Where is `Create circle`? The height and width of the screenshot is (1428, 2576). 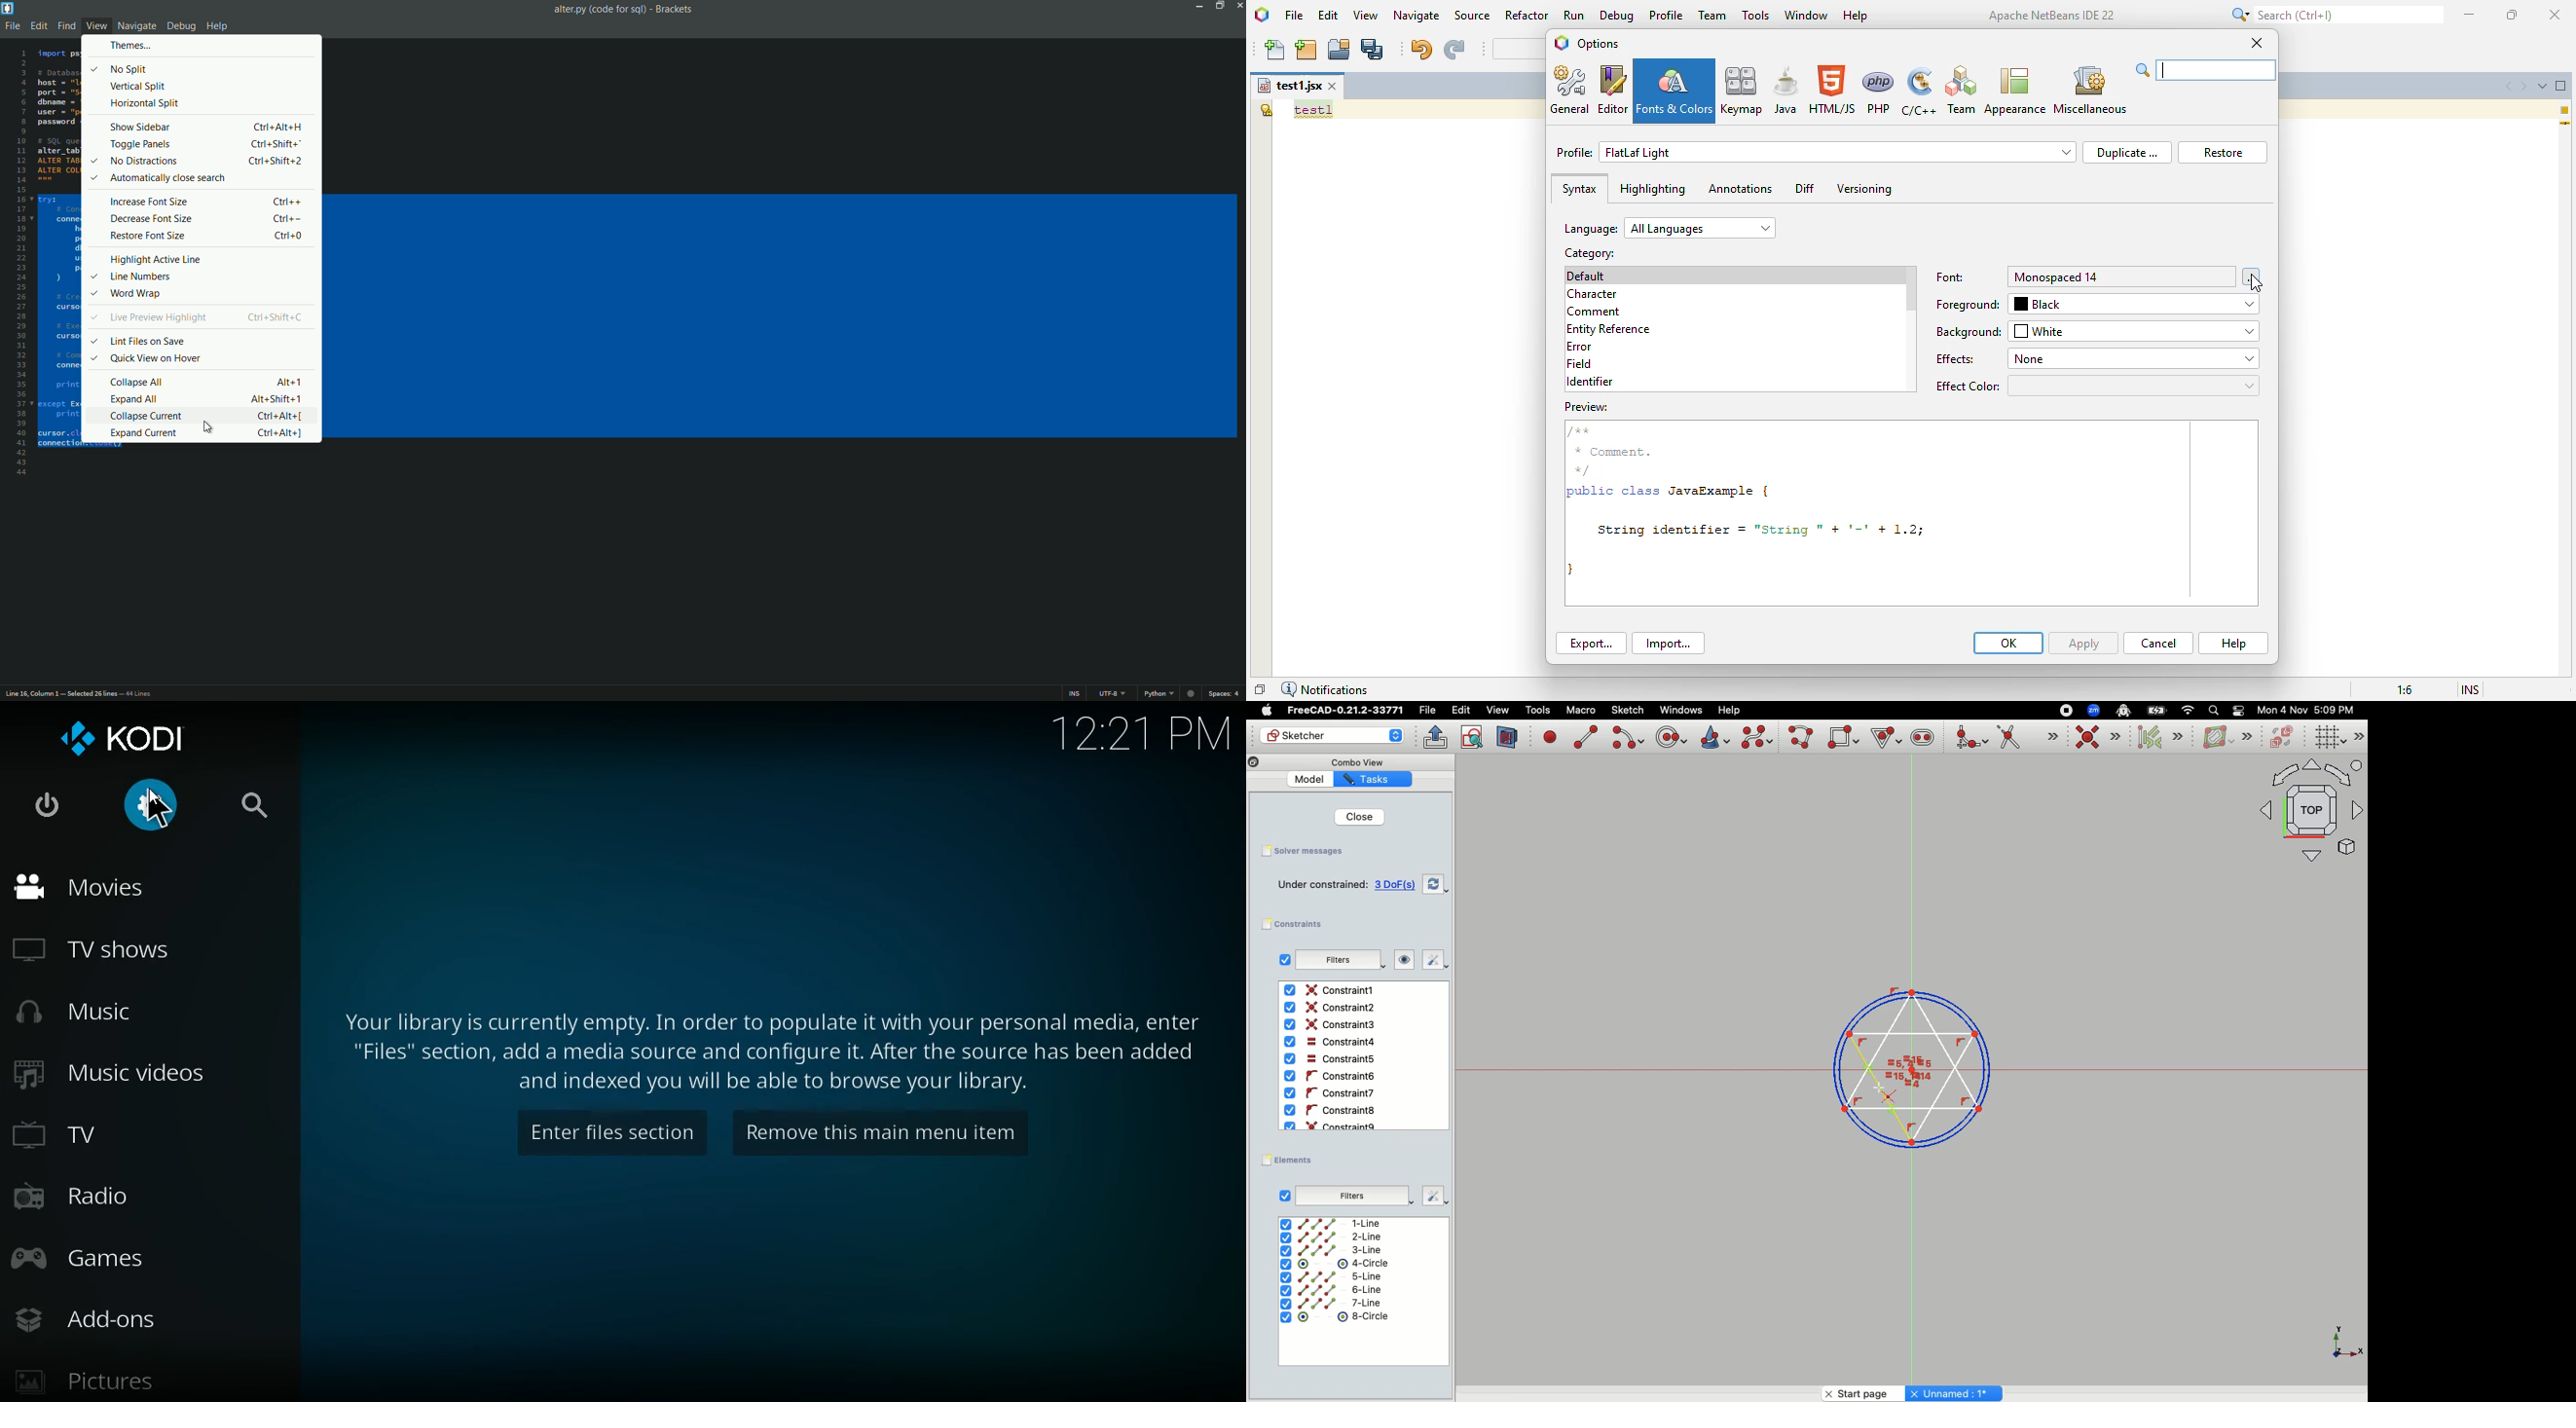 Create circle is located at coordinates (1671, 735).